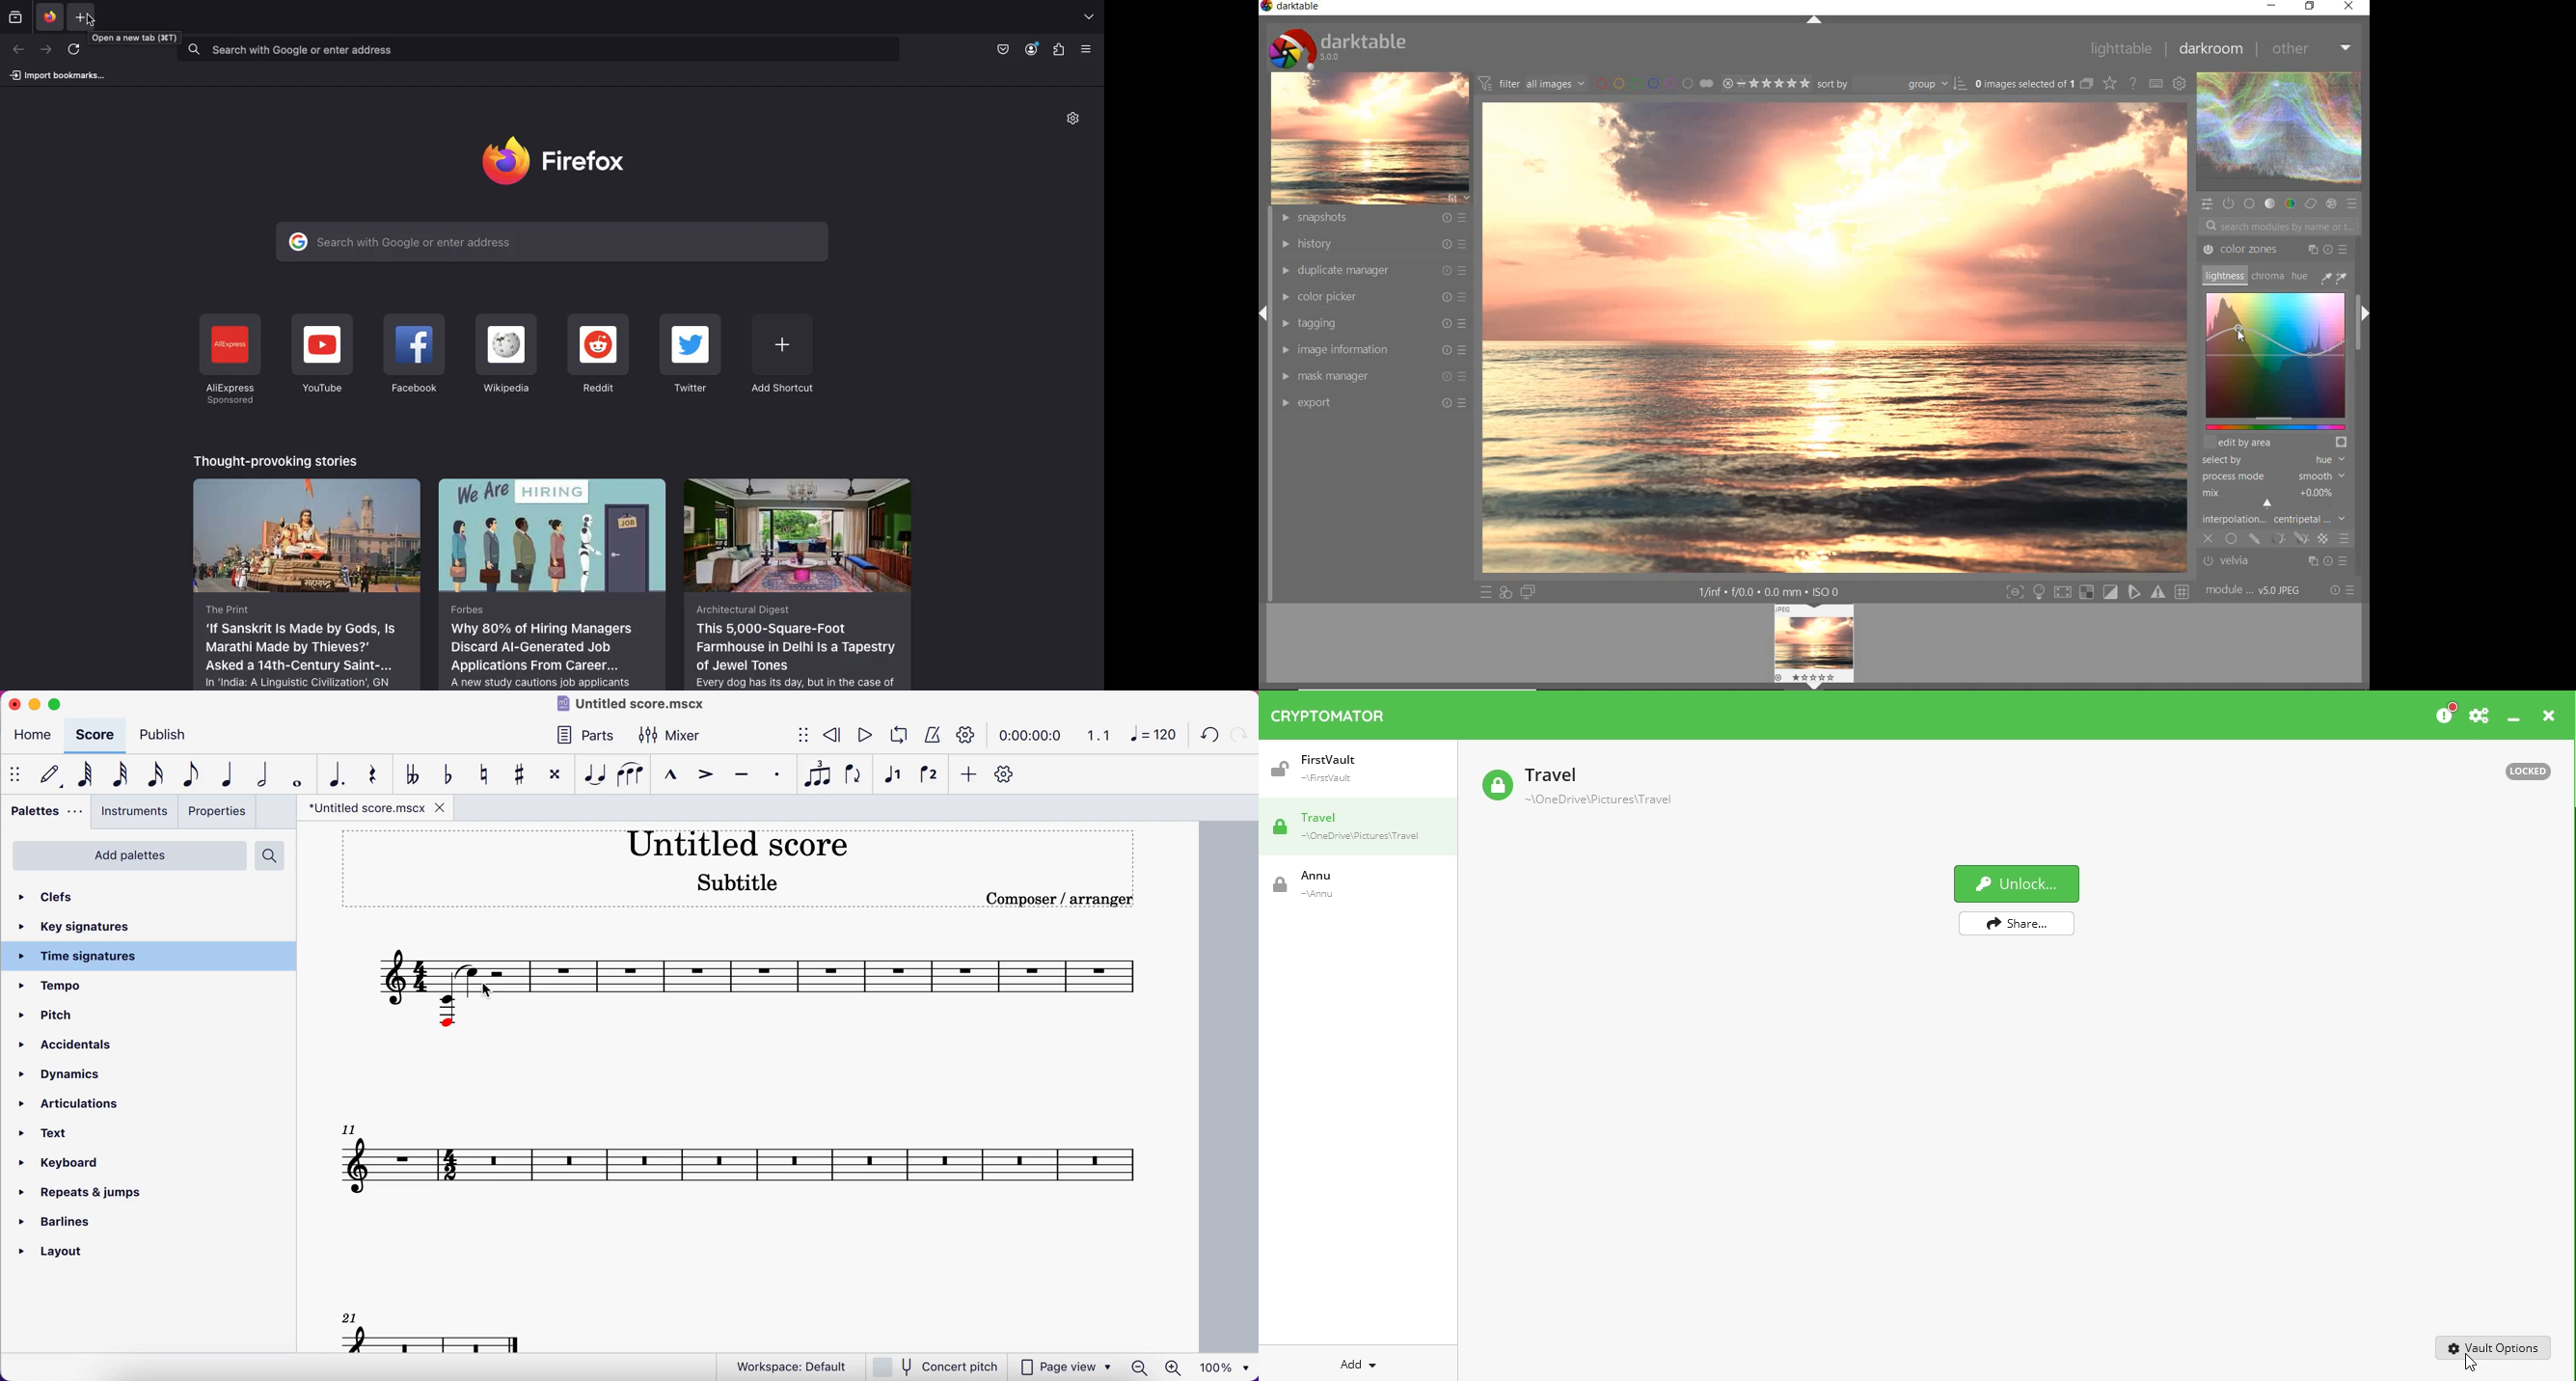 This screenshot has height=1400, width=2576. I want to click on MASKING OPTIONS, so click(2287, 538).